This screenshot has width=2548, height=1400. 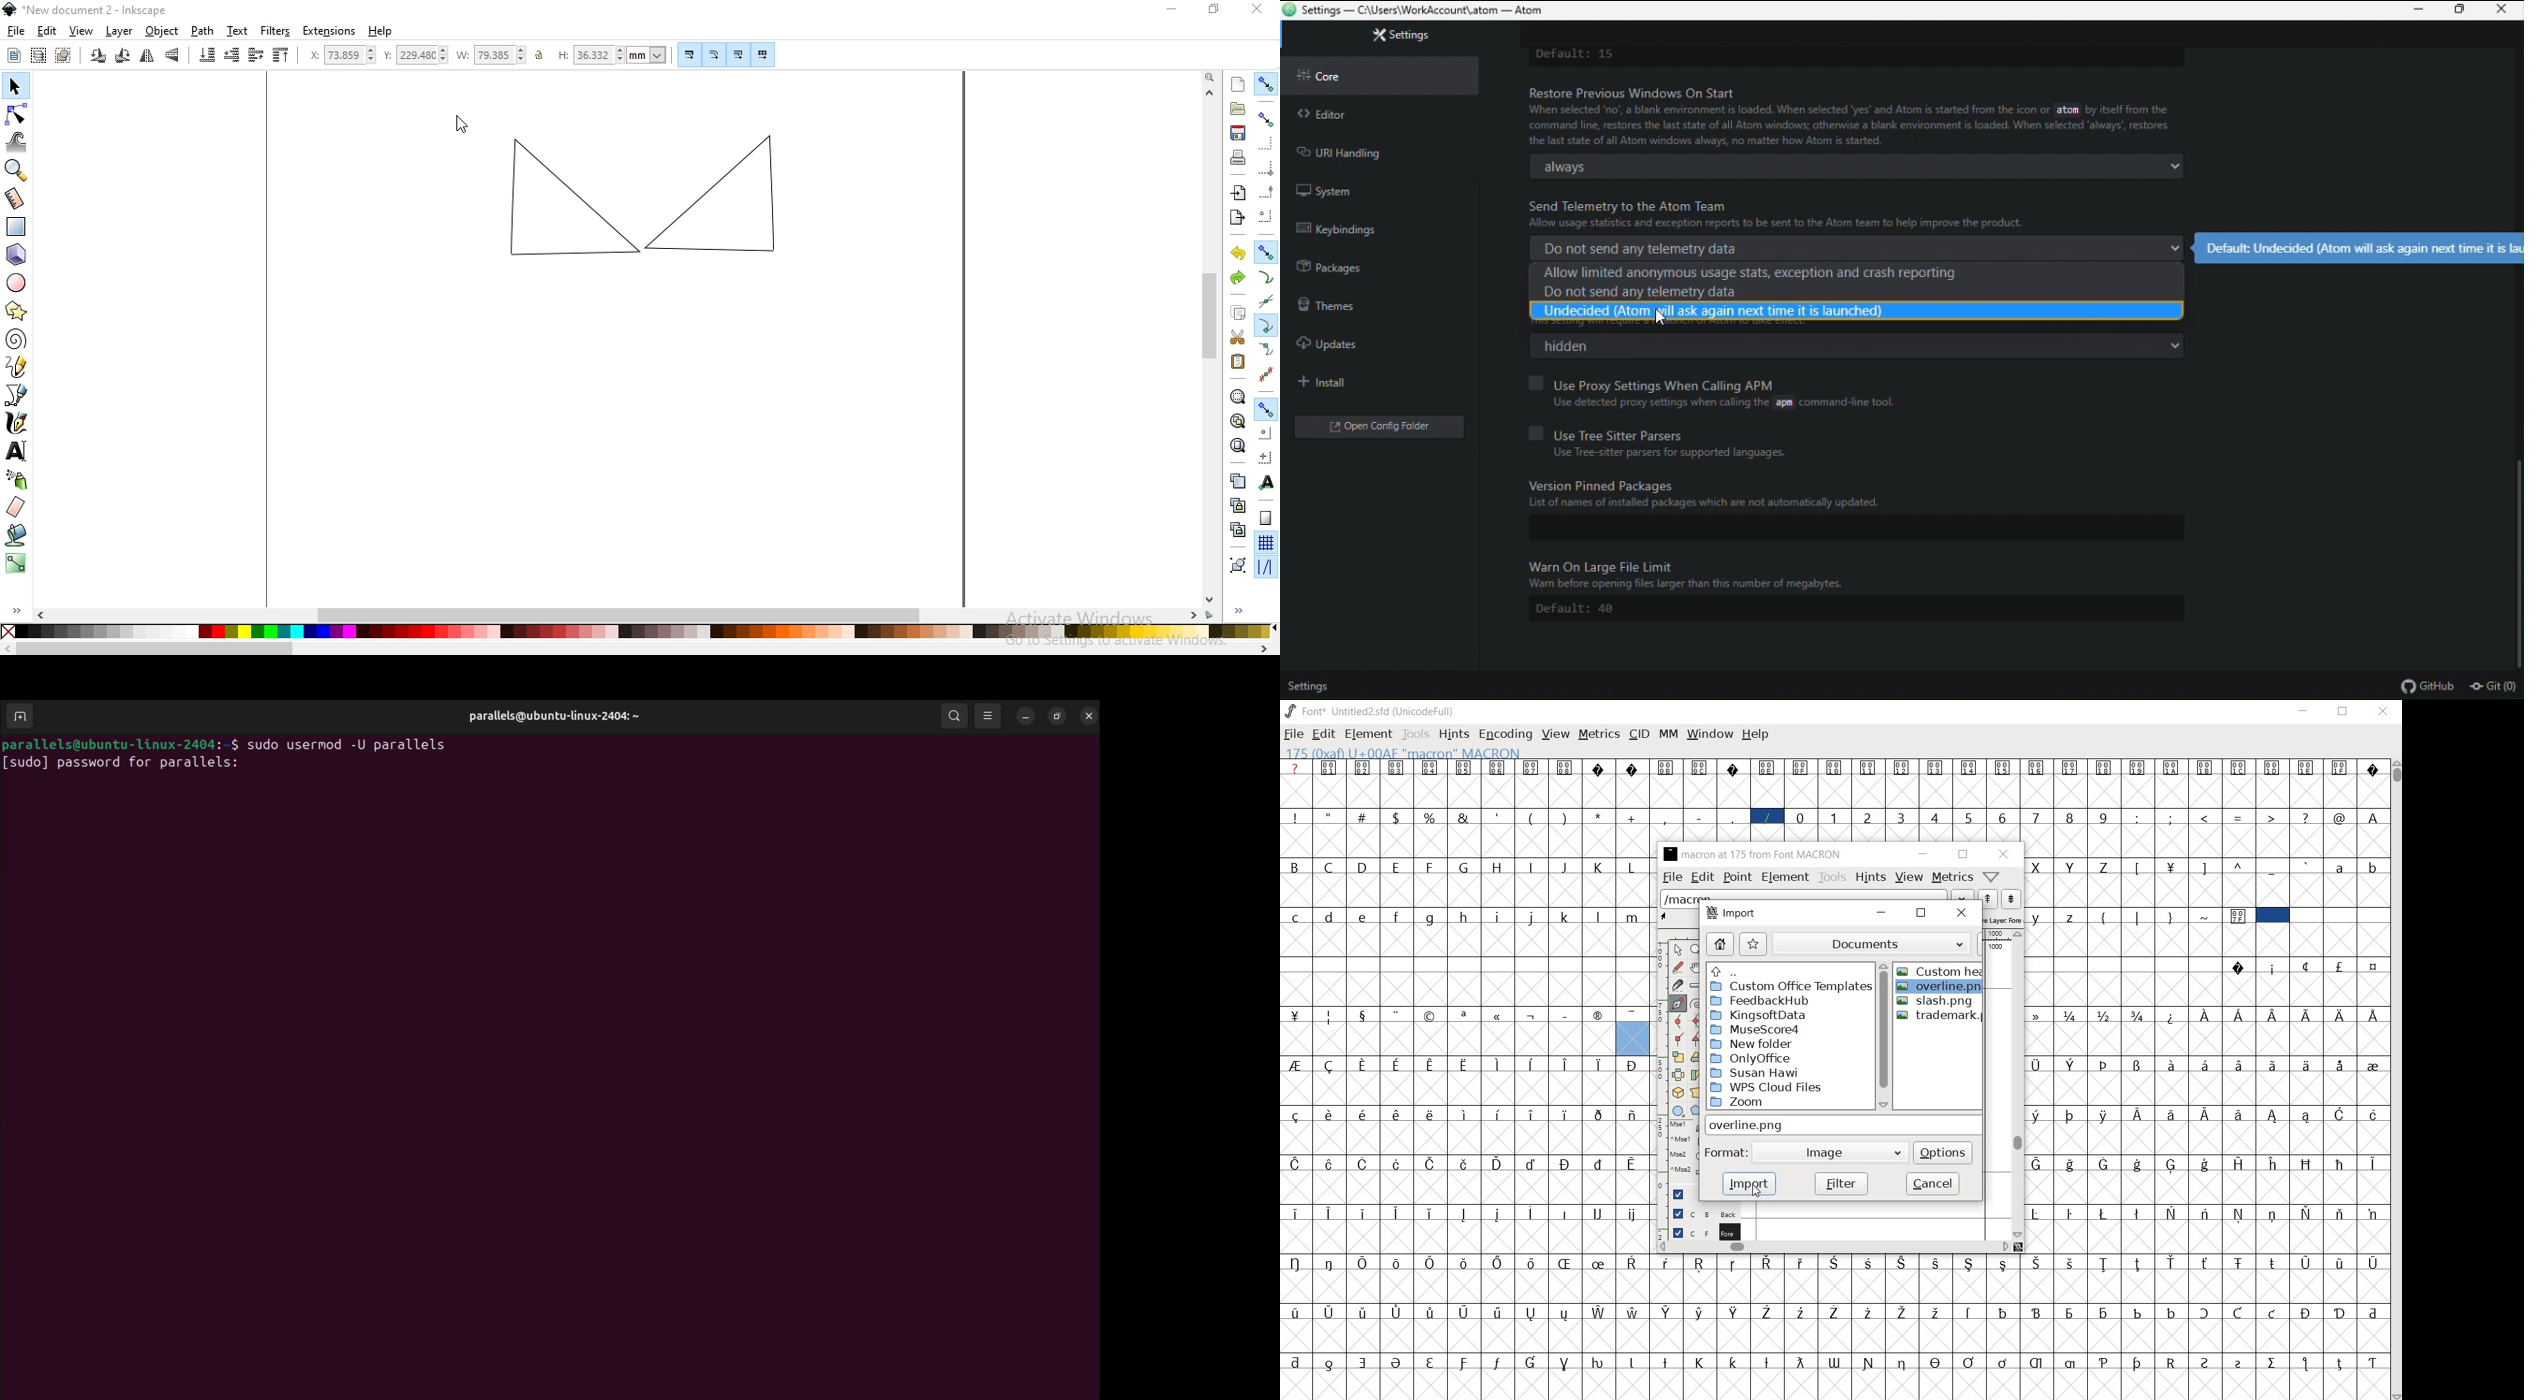 I want to click on Symbol, so click(x=1970, y=1265).